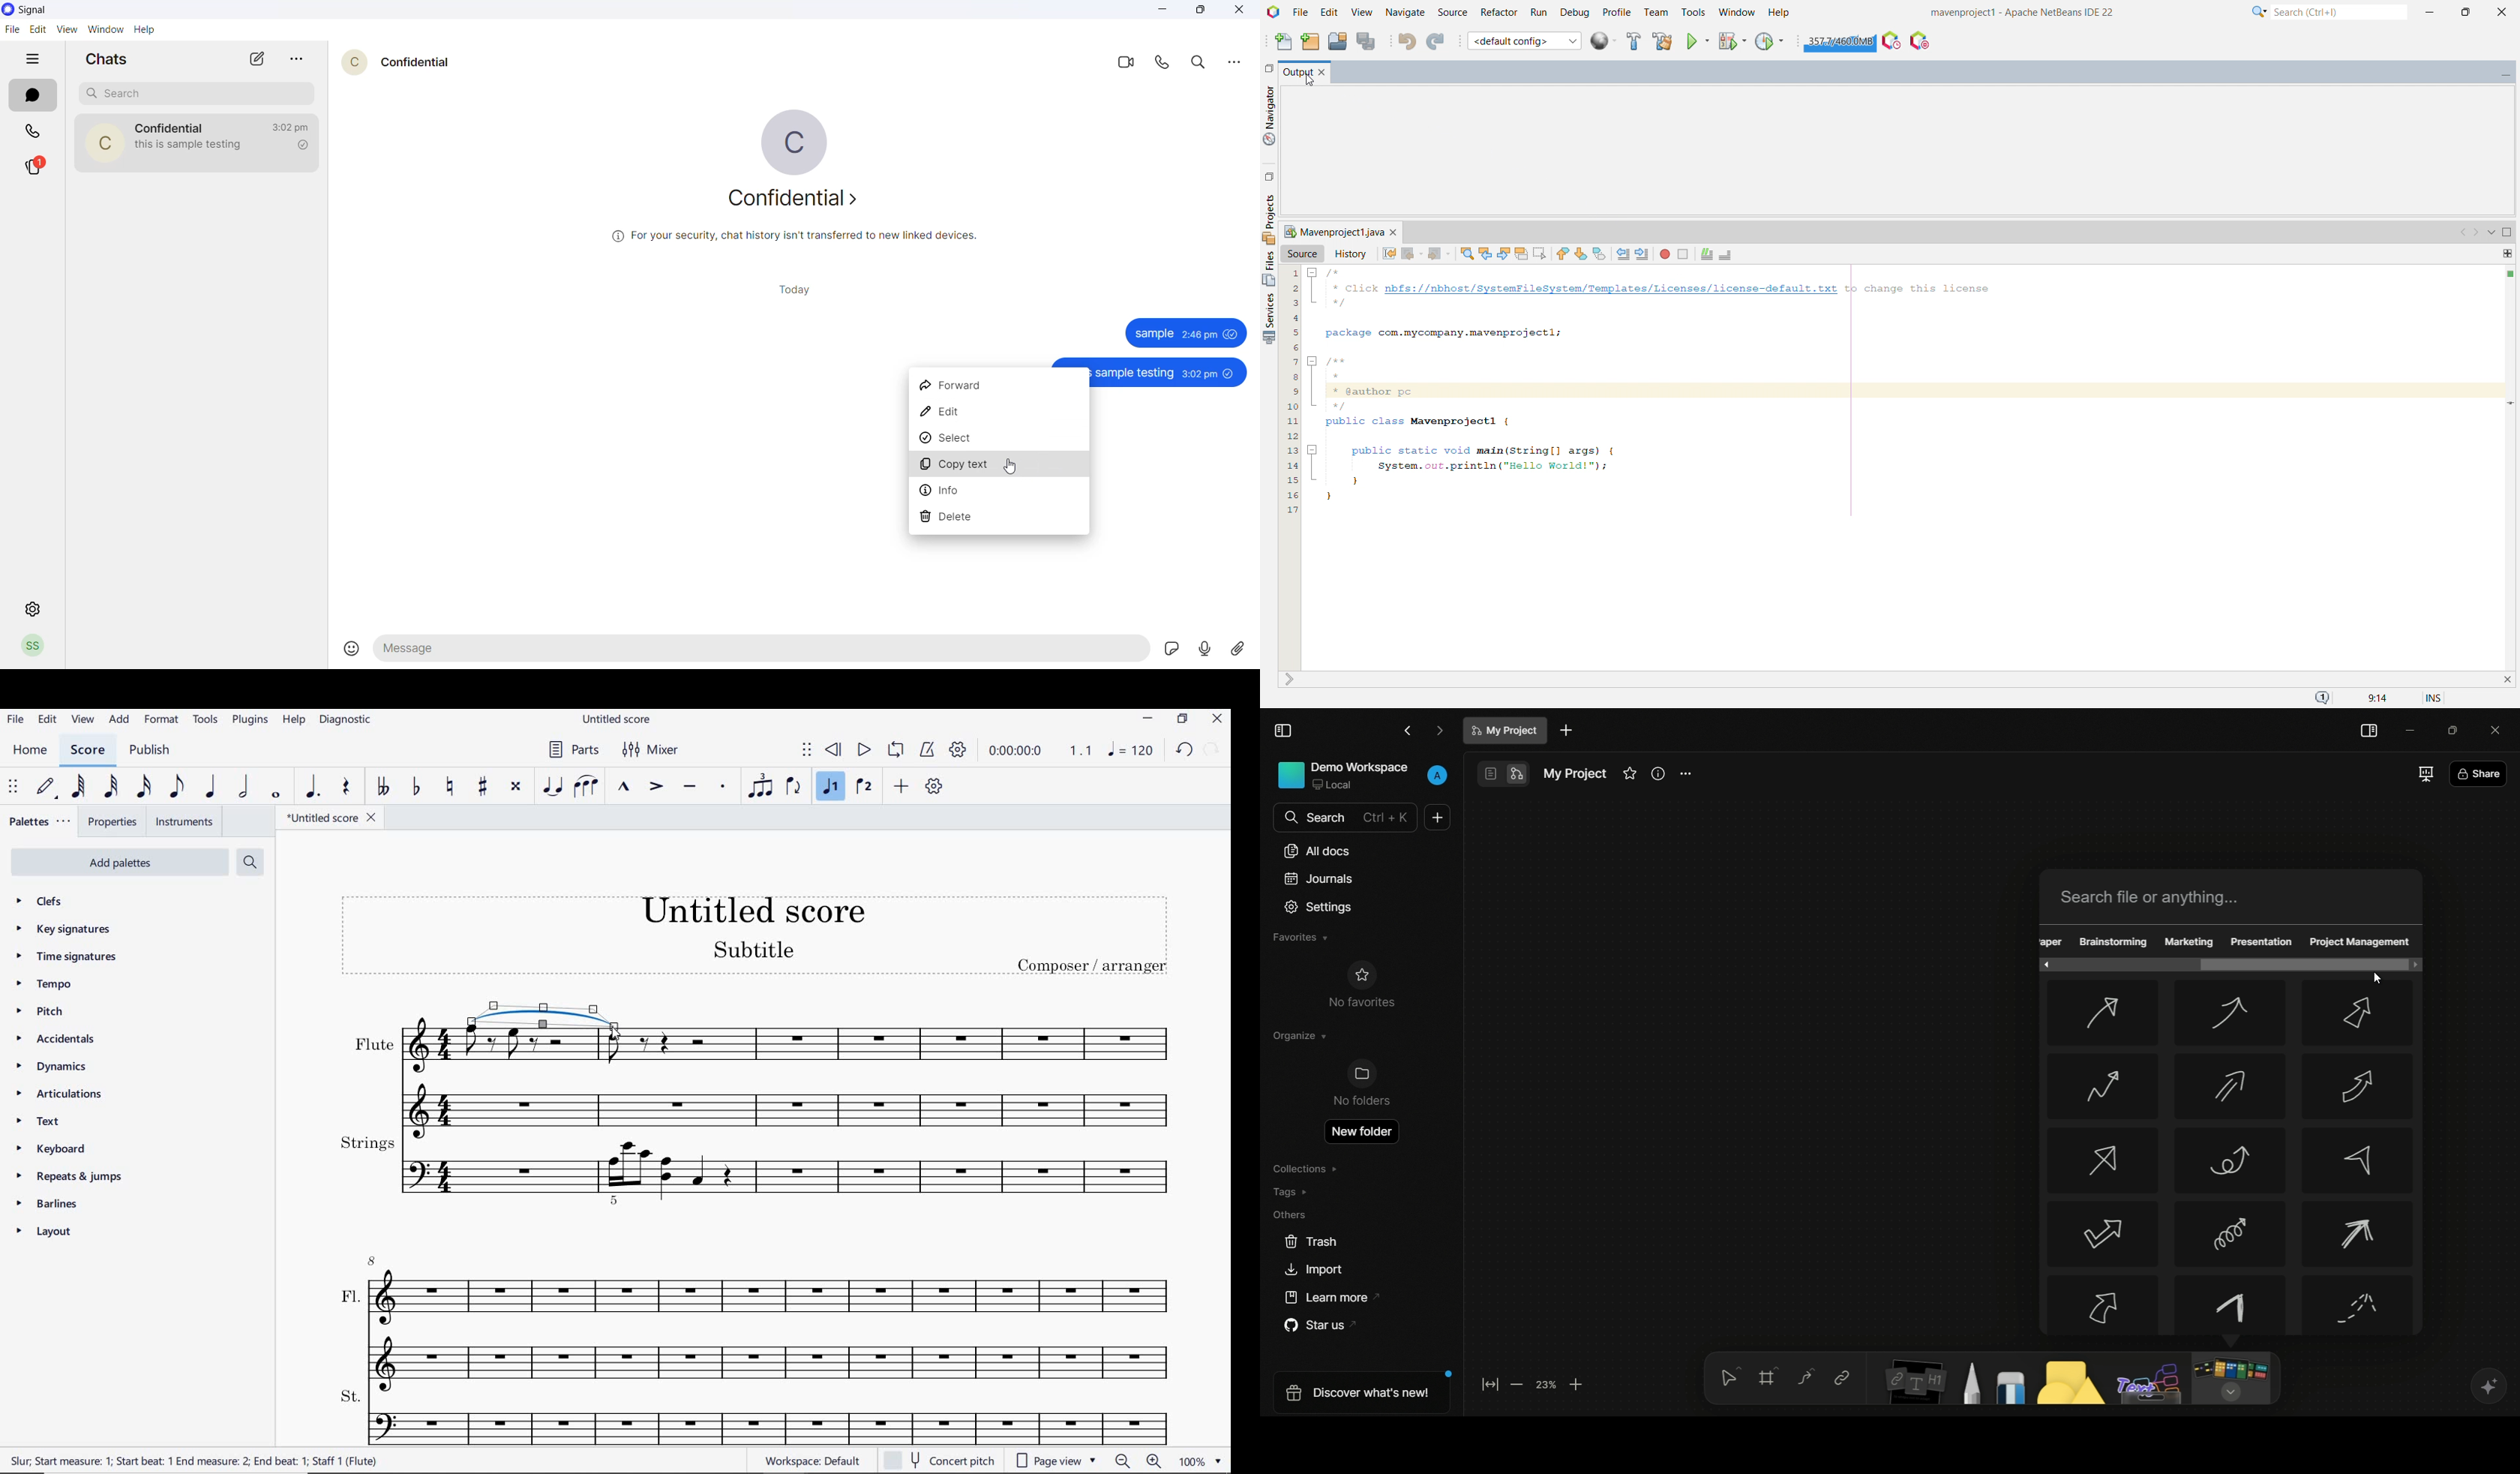  Describe the element at coordinates (277, 797) in the screenshot. I see `WHOLE NOTE` at that location.